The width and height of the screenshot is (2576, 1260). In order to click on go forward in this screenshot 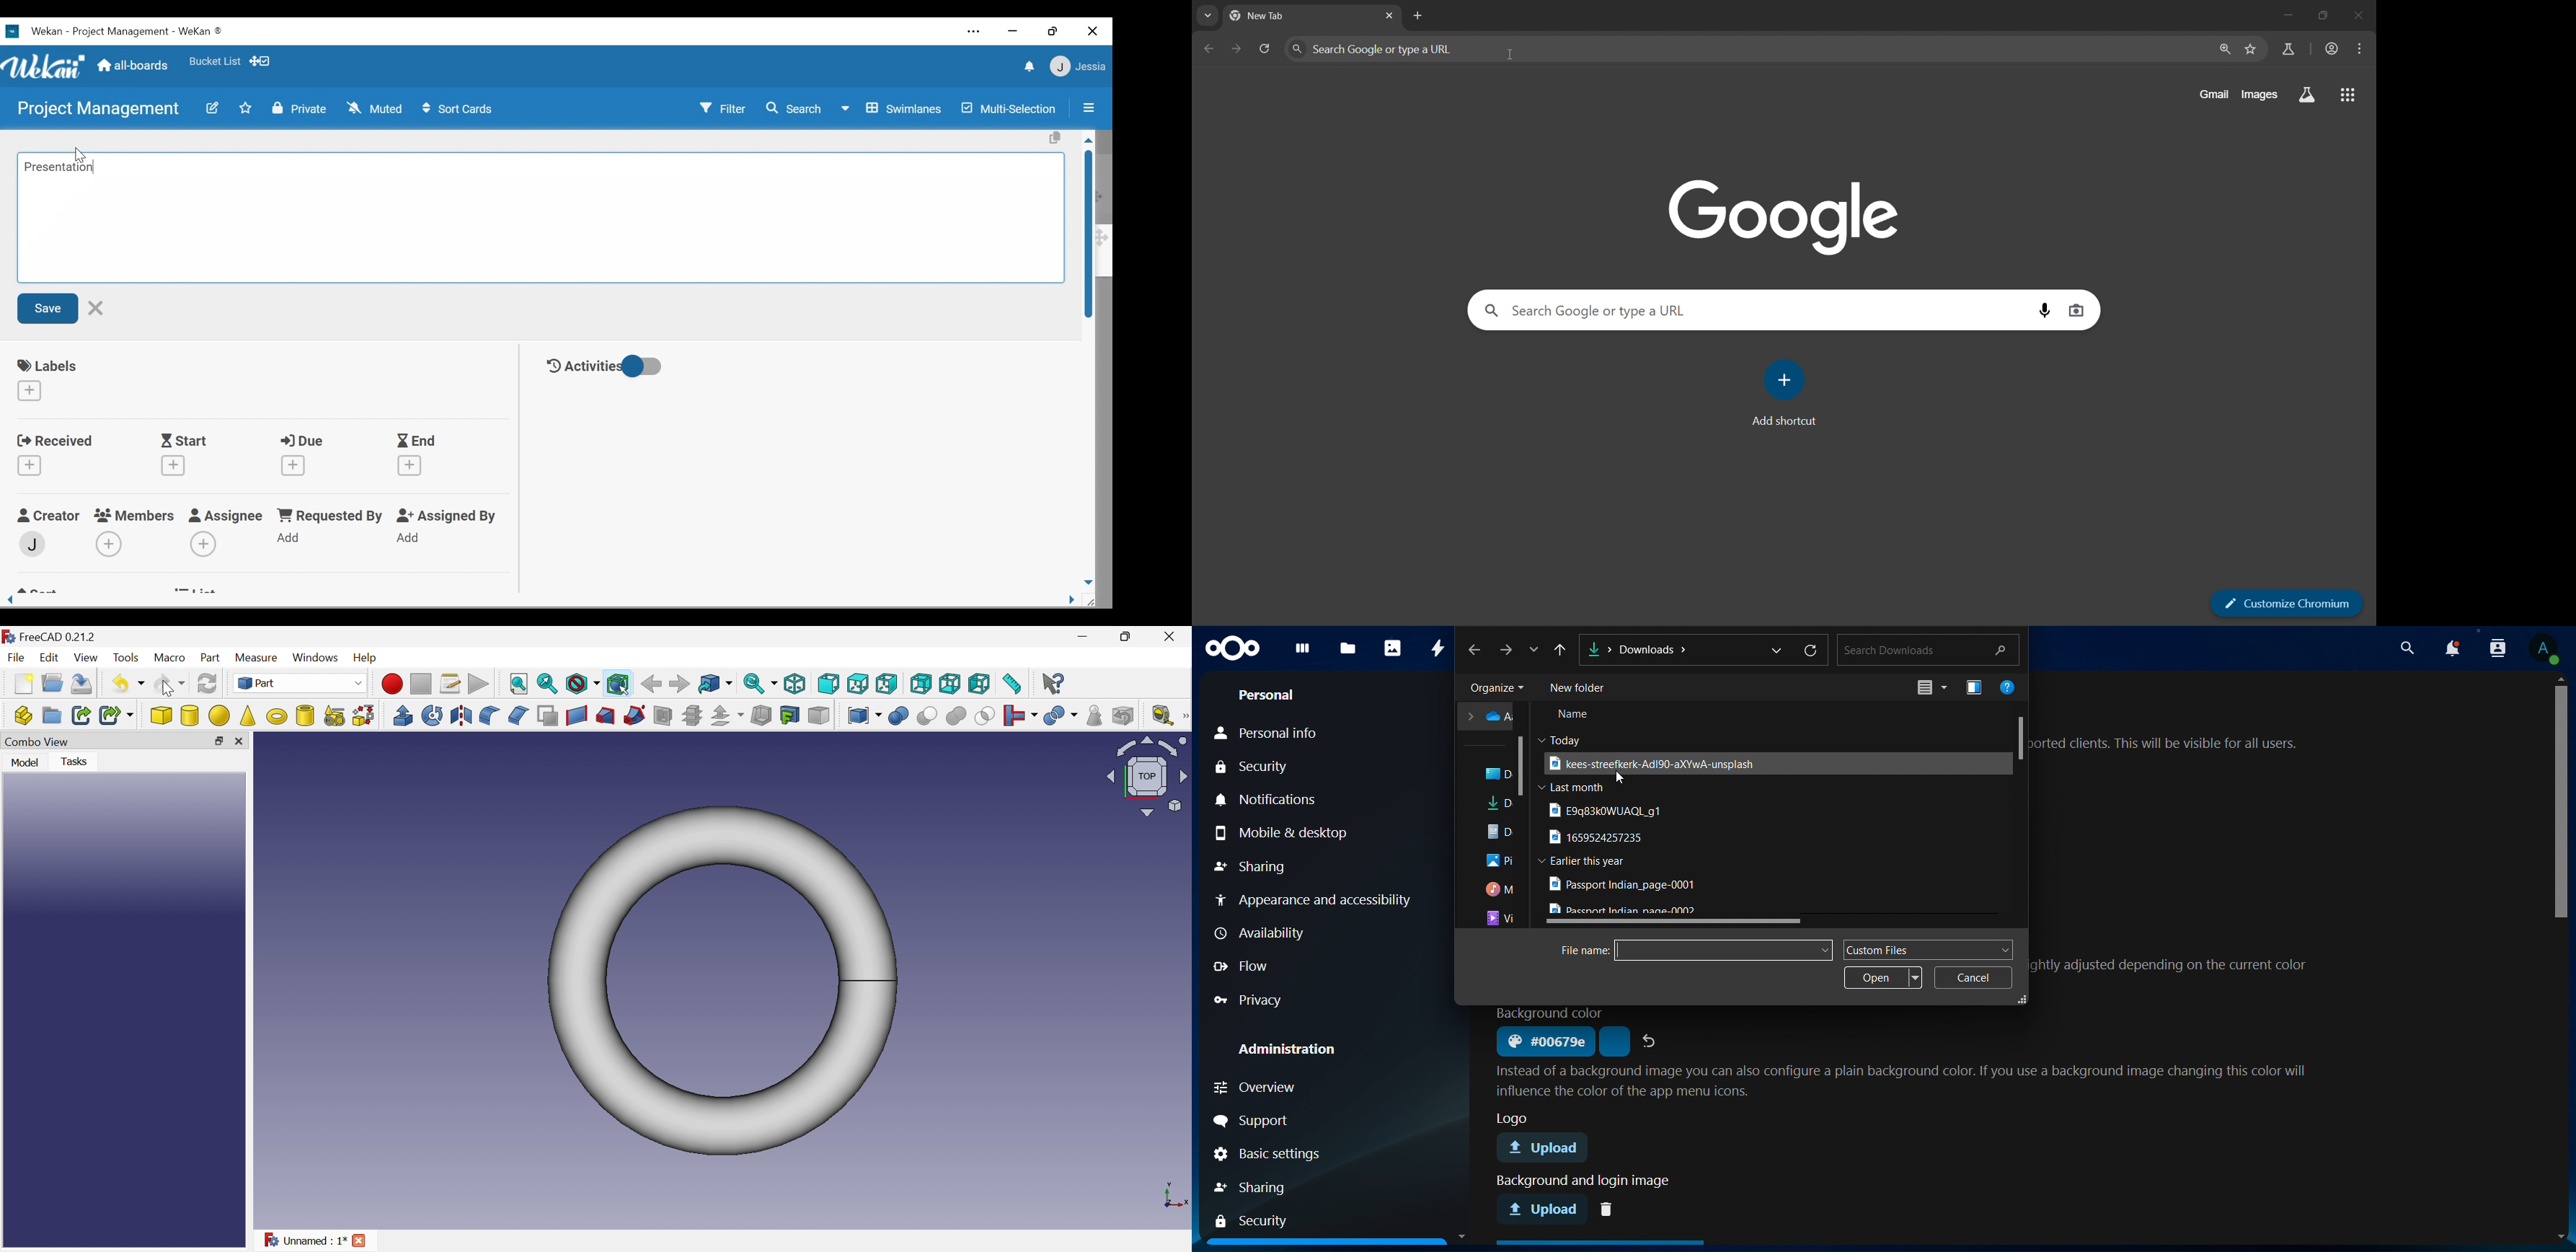, I will do `click(1508, 649)`.